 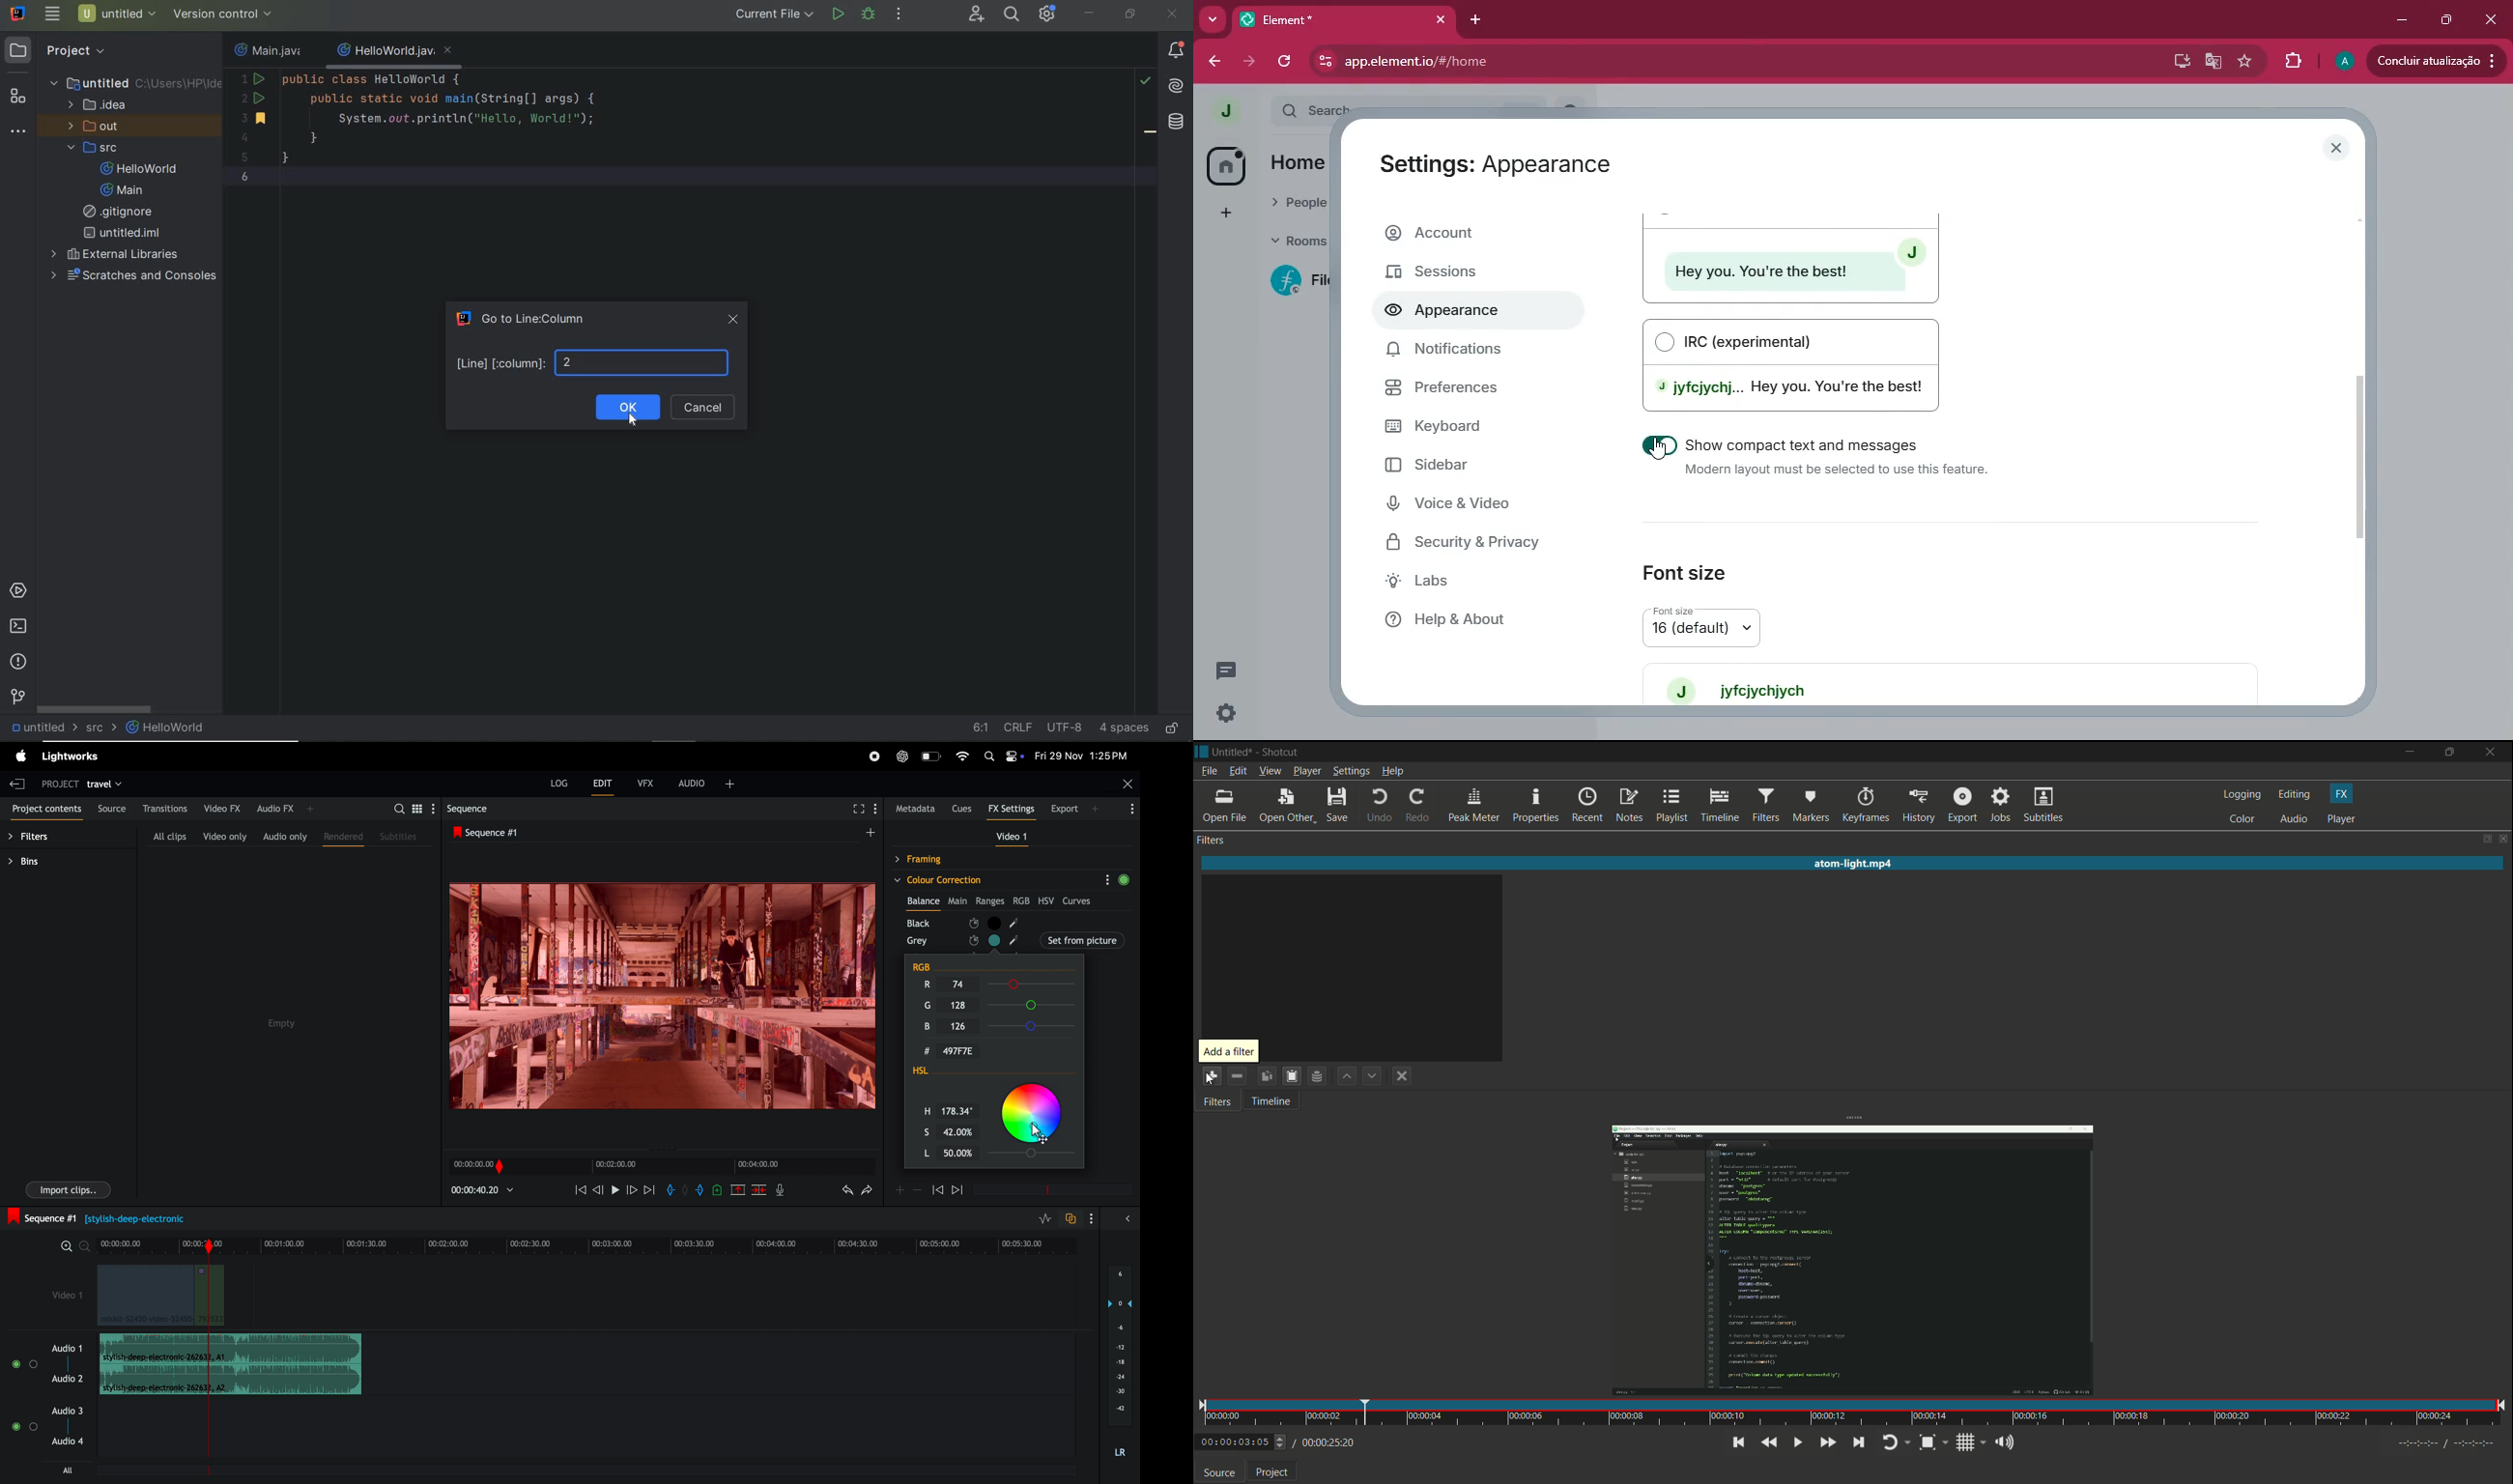 What do you see at coordinates (1477, 236) in the screenshot?
I see `account` at bounding box center [1477, 236].